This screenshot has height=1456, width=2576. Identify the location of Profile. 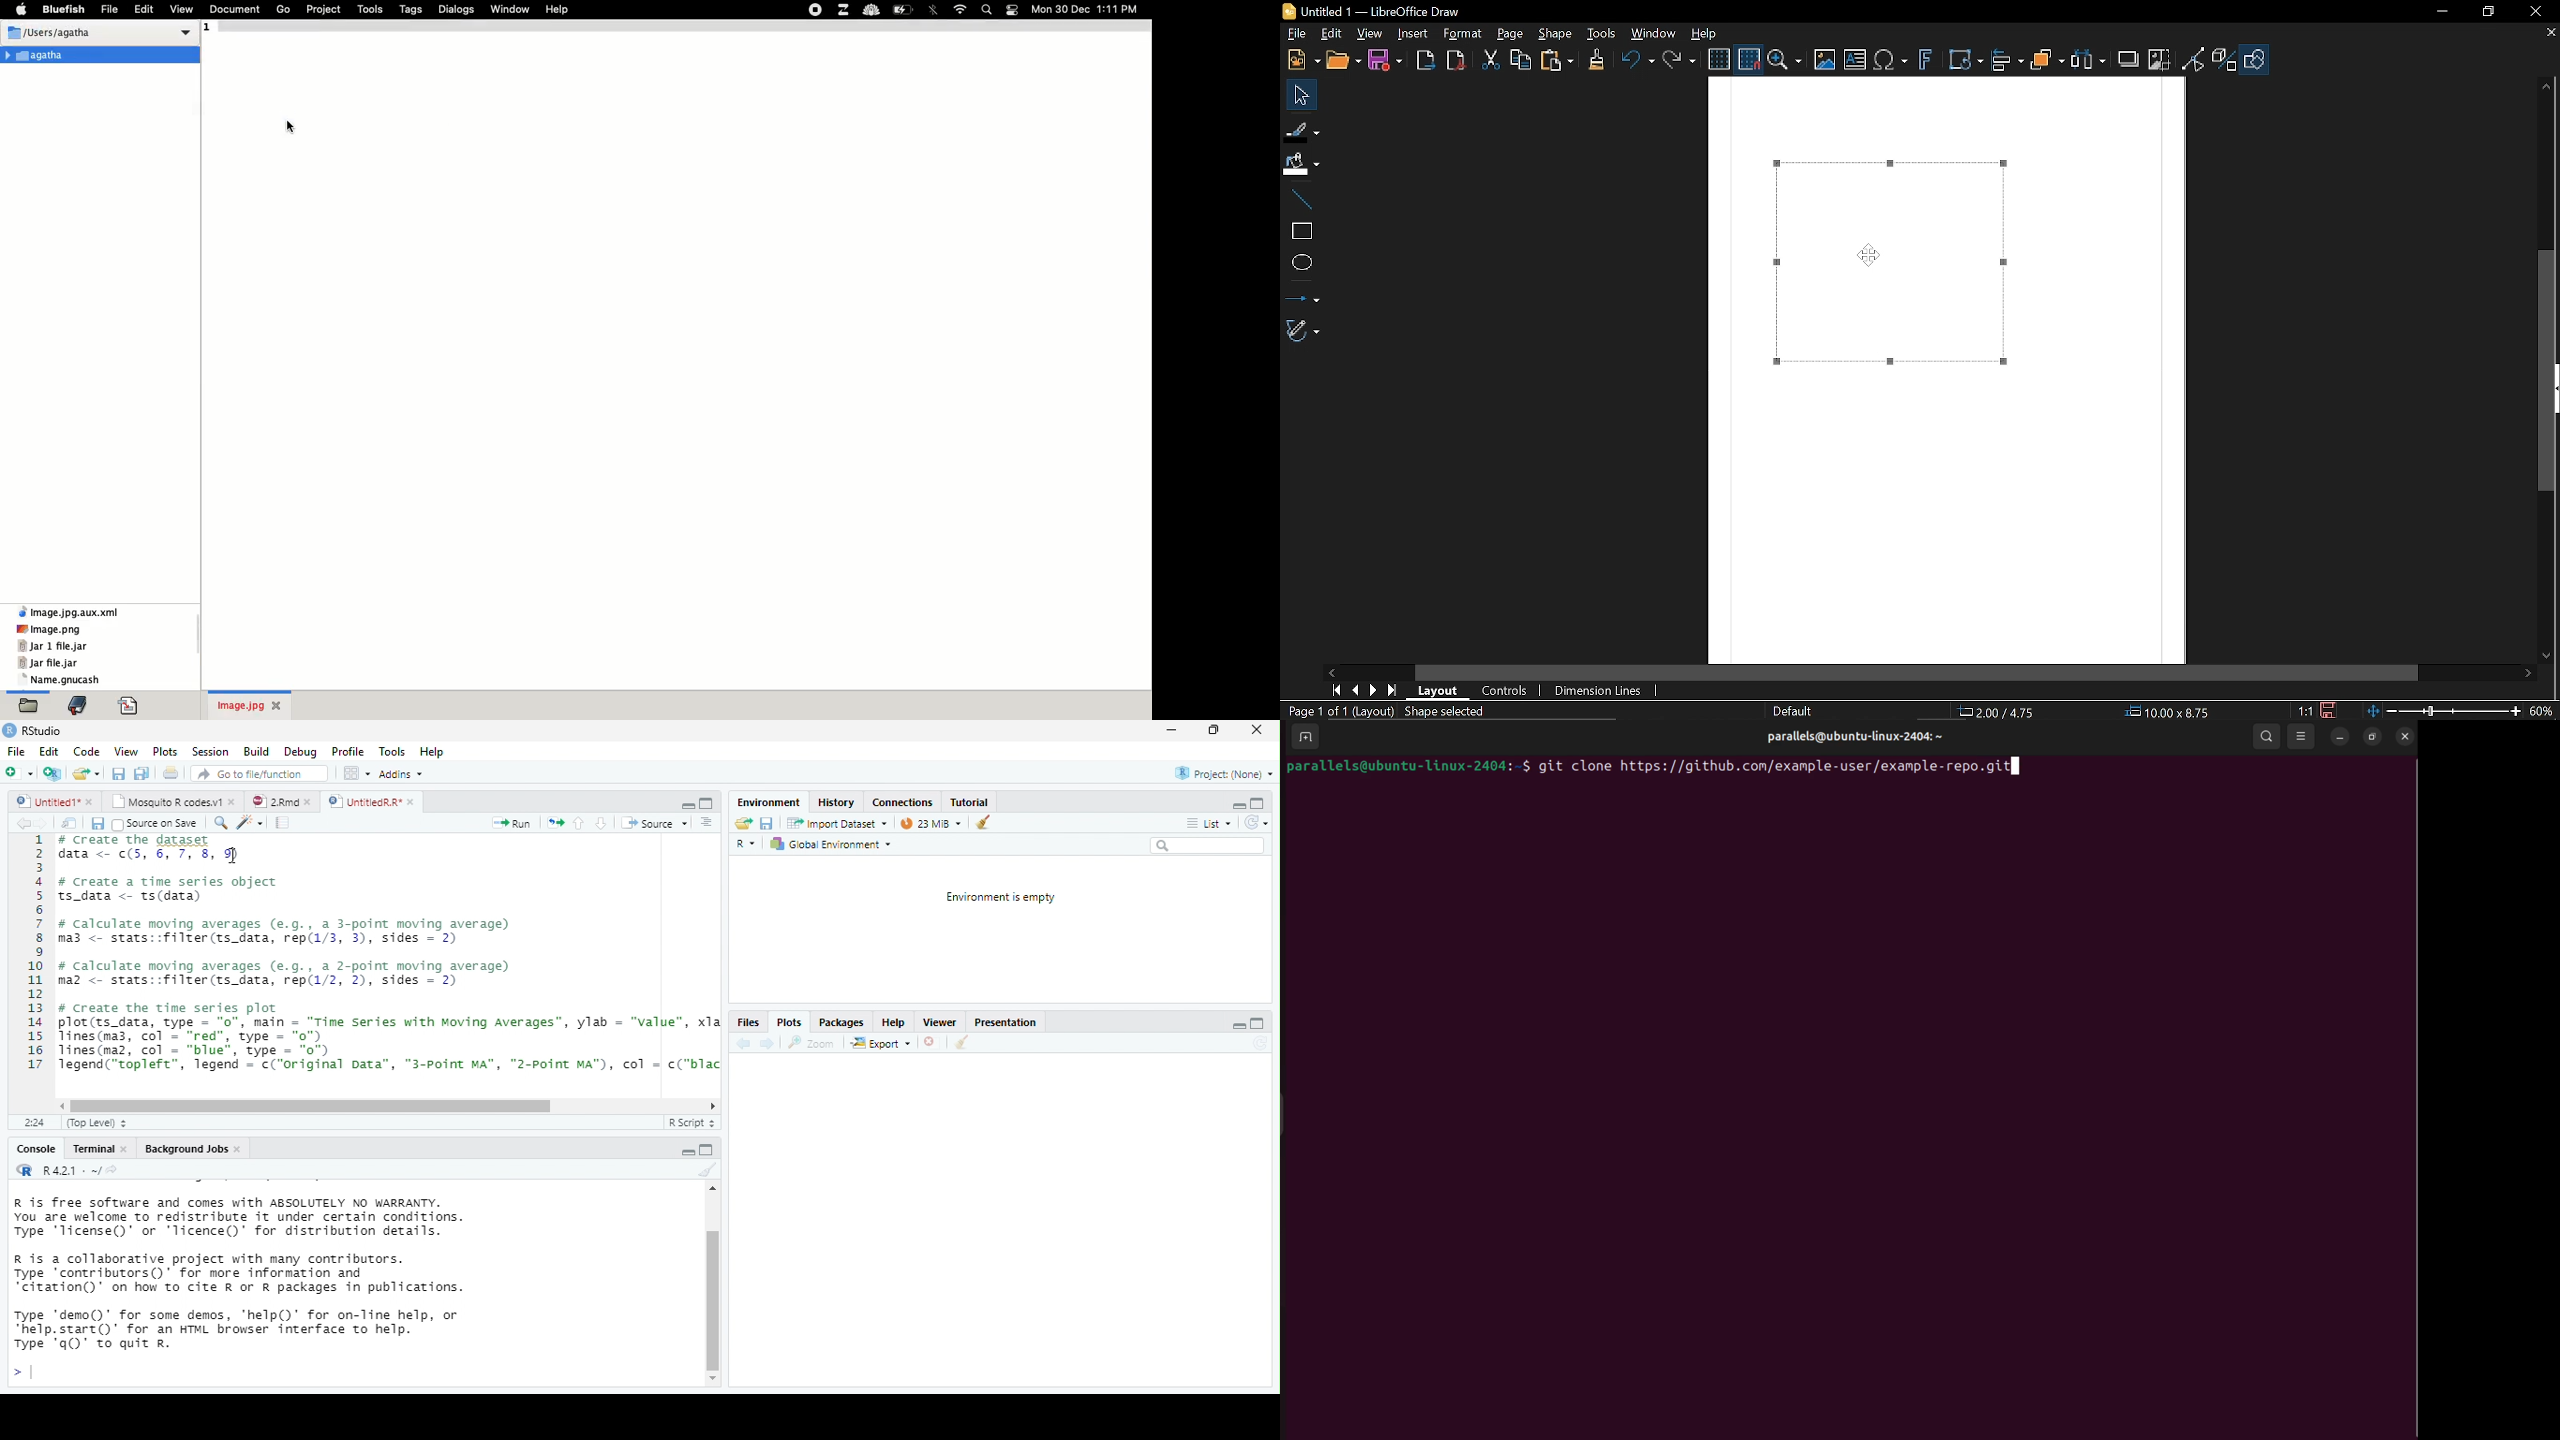
(348, 752).